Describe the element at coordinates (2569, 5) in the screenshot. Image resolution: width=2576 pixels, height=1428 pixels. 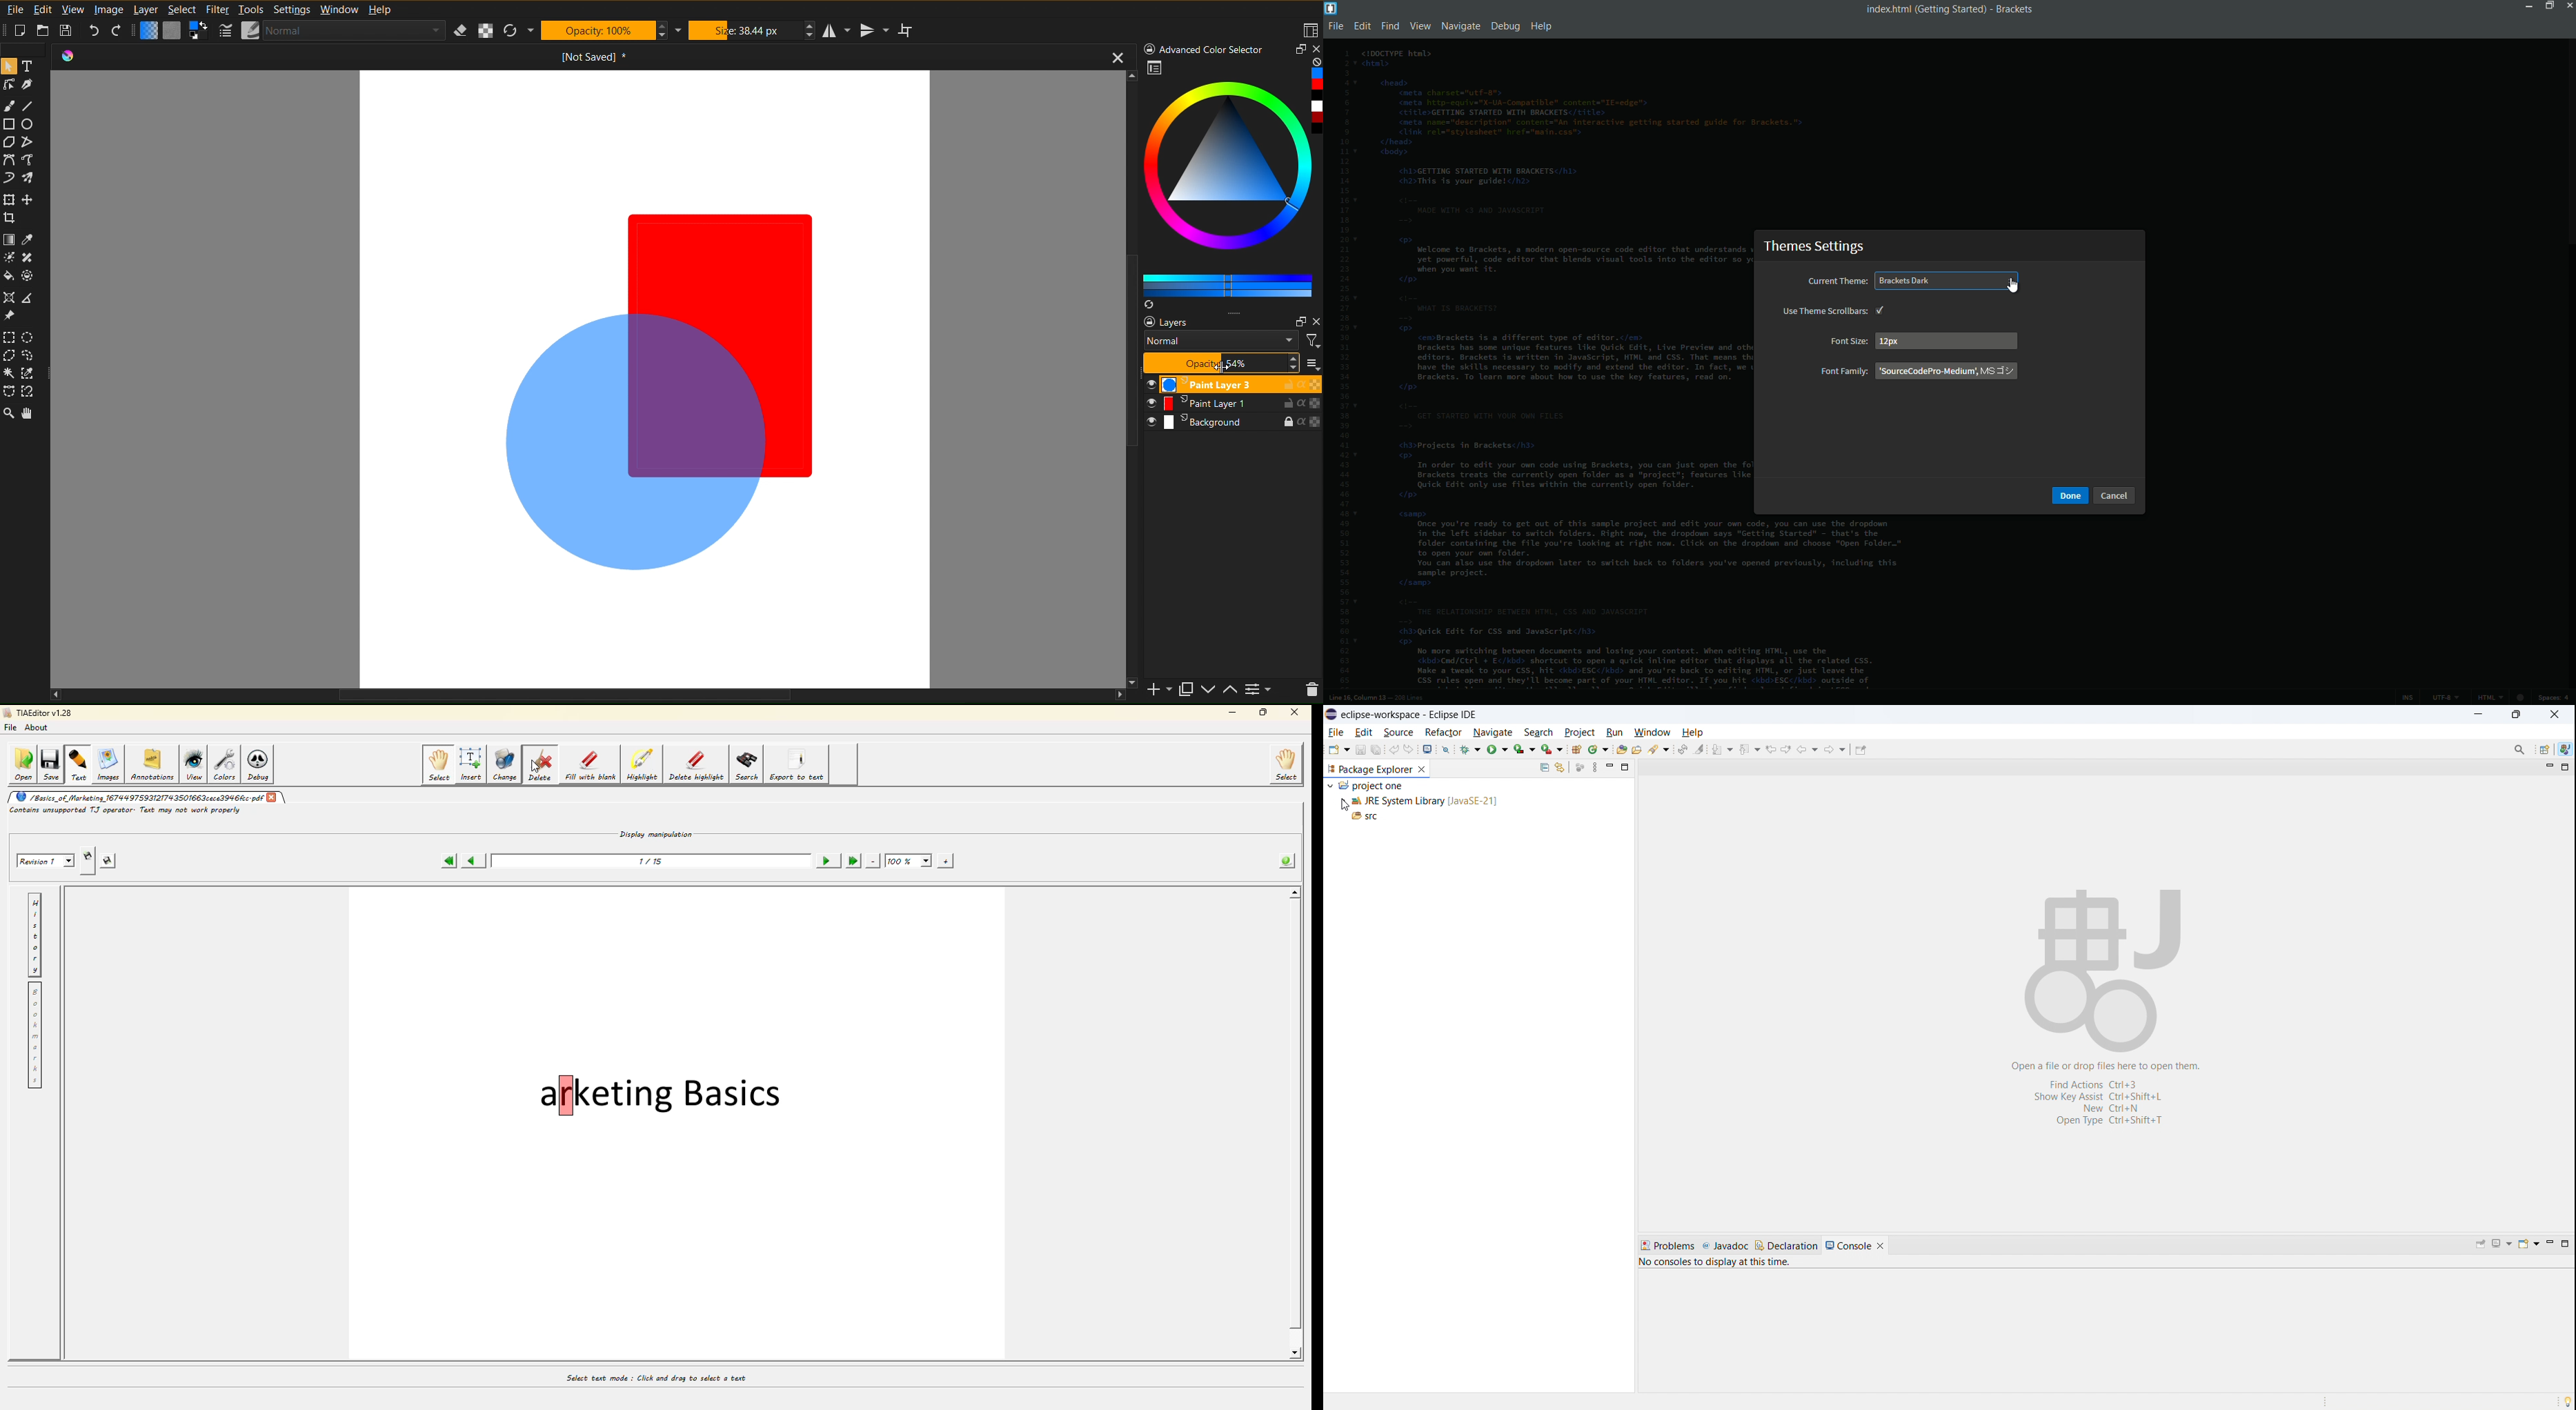
I see `close app` at that location.